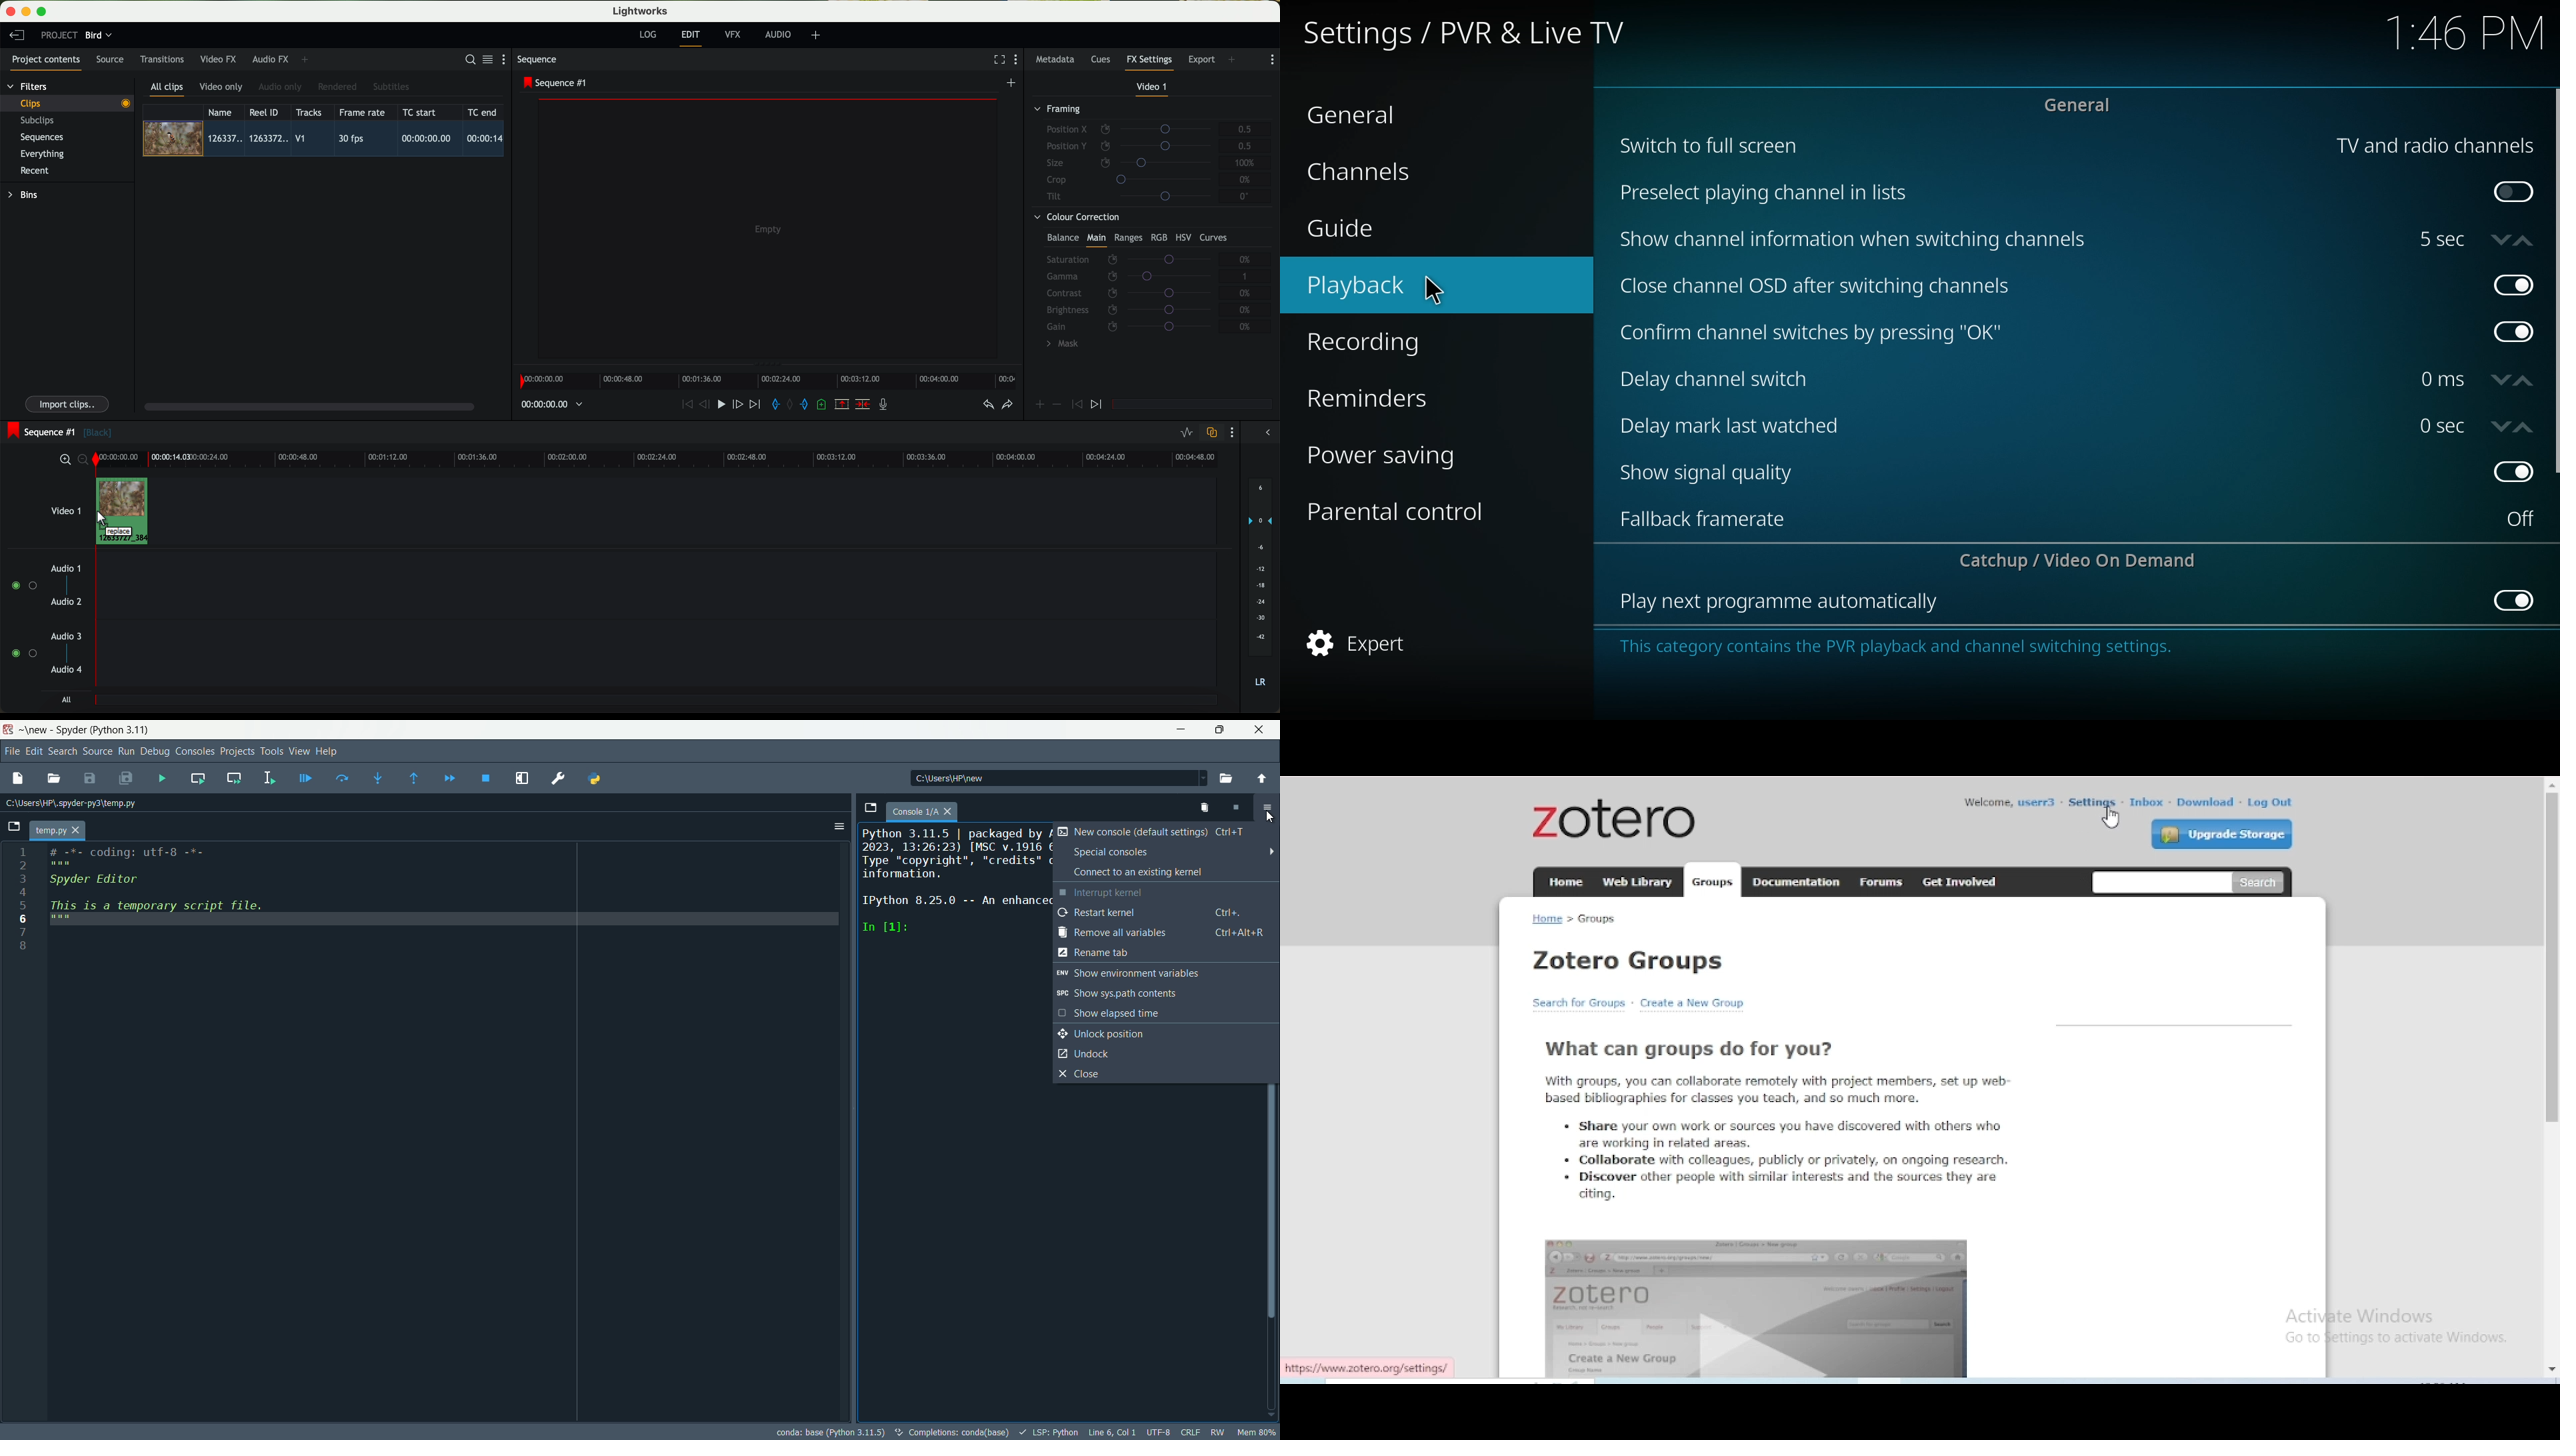  What do you see at coordinates (887, 406) in the screenshot?
I see `record a voice-over` at bounding box center [887, 406].